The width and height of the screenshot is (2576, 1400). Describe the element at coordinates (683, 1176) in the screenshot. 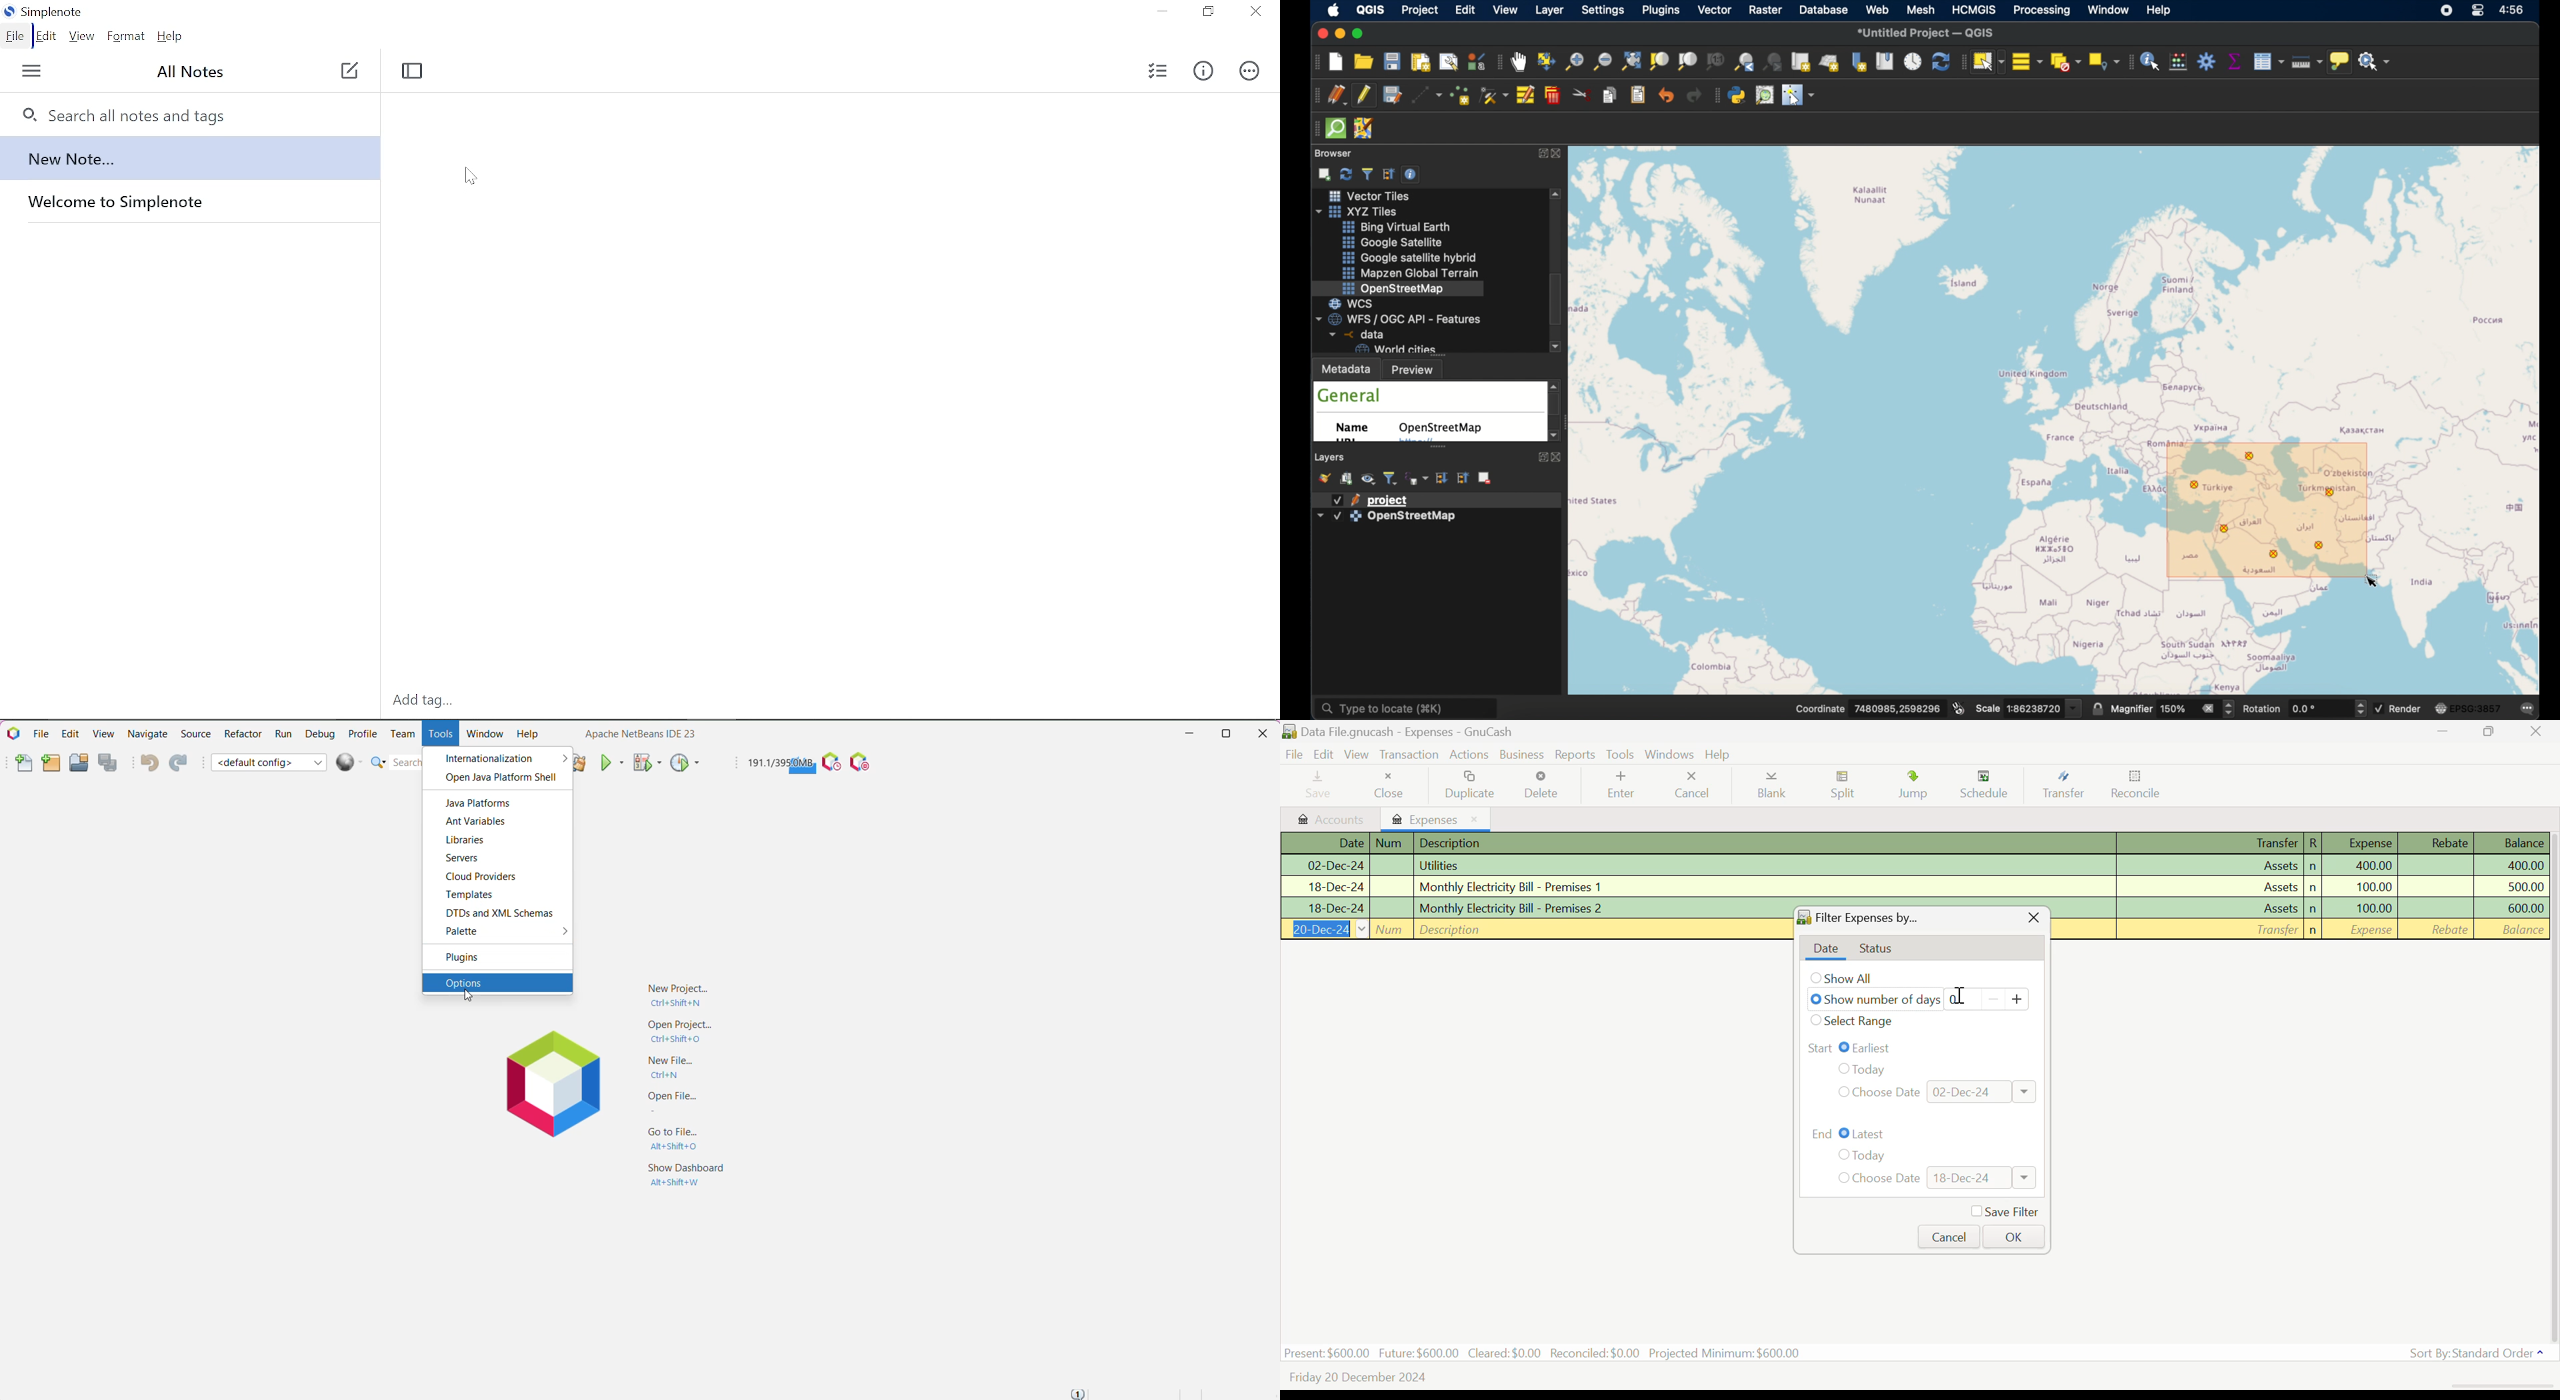

I see `Show Dashboard` at that location.